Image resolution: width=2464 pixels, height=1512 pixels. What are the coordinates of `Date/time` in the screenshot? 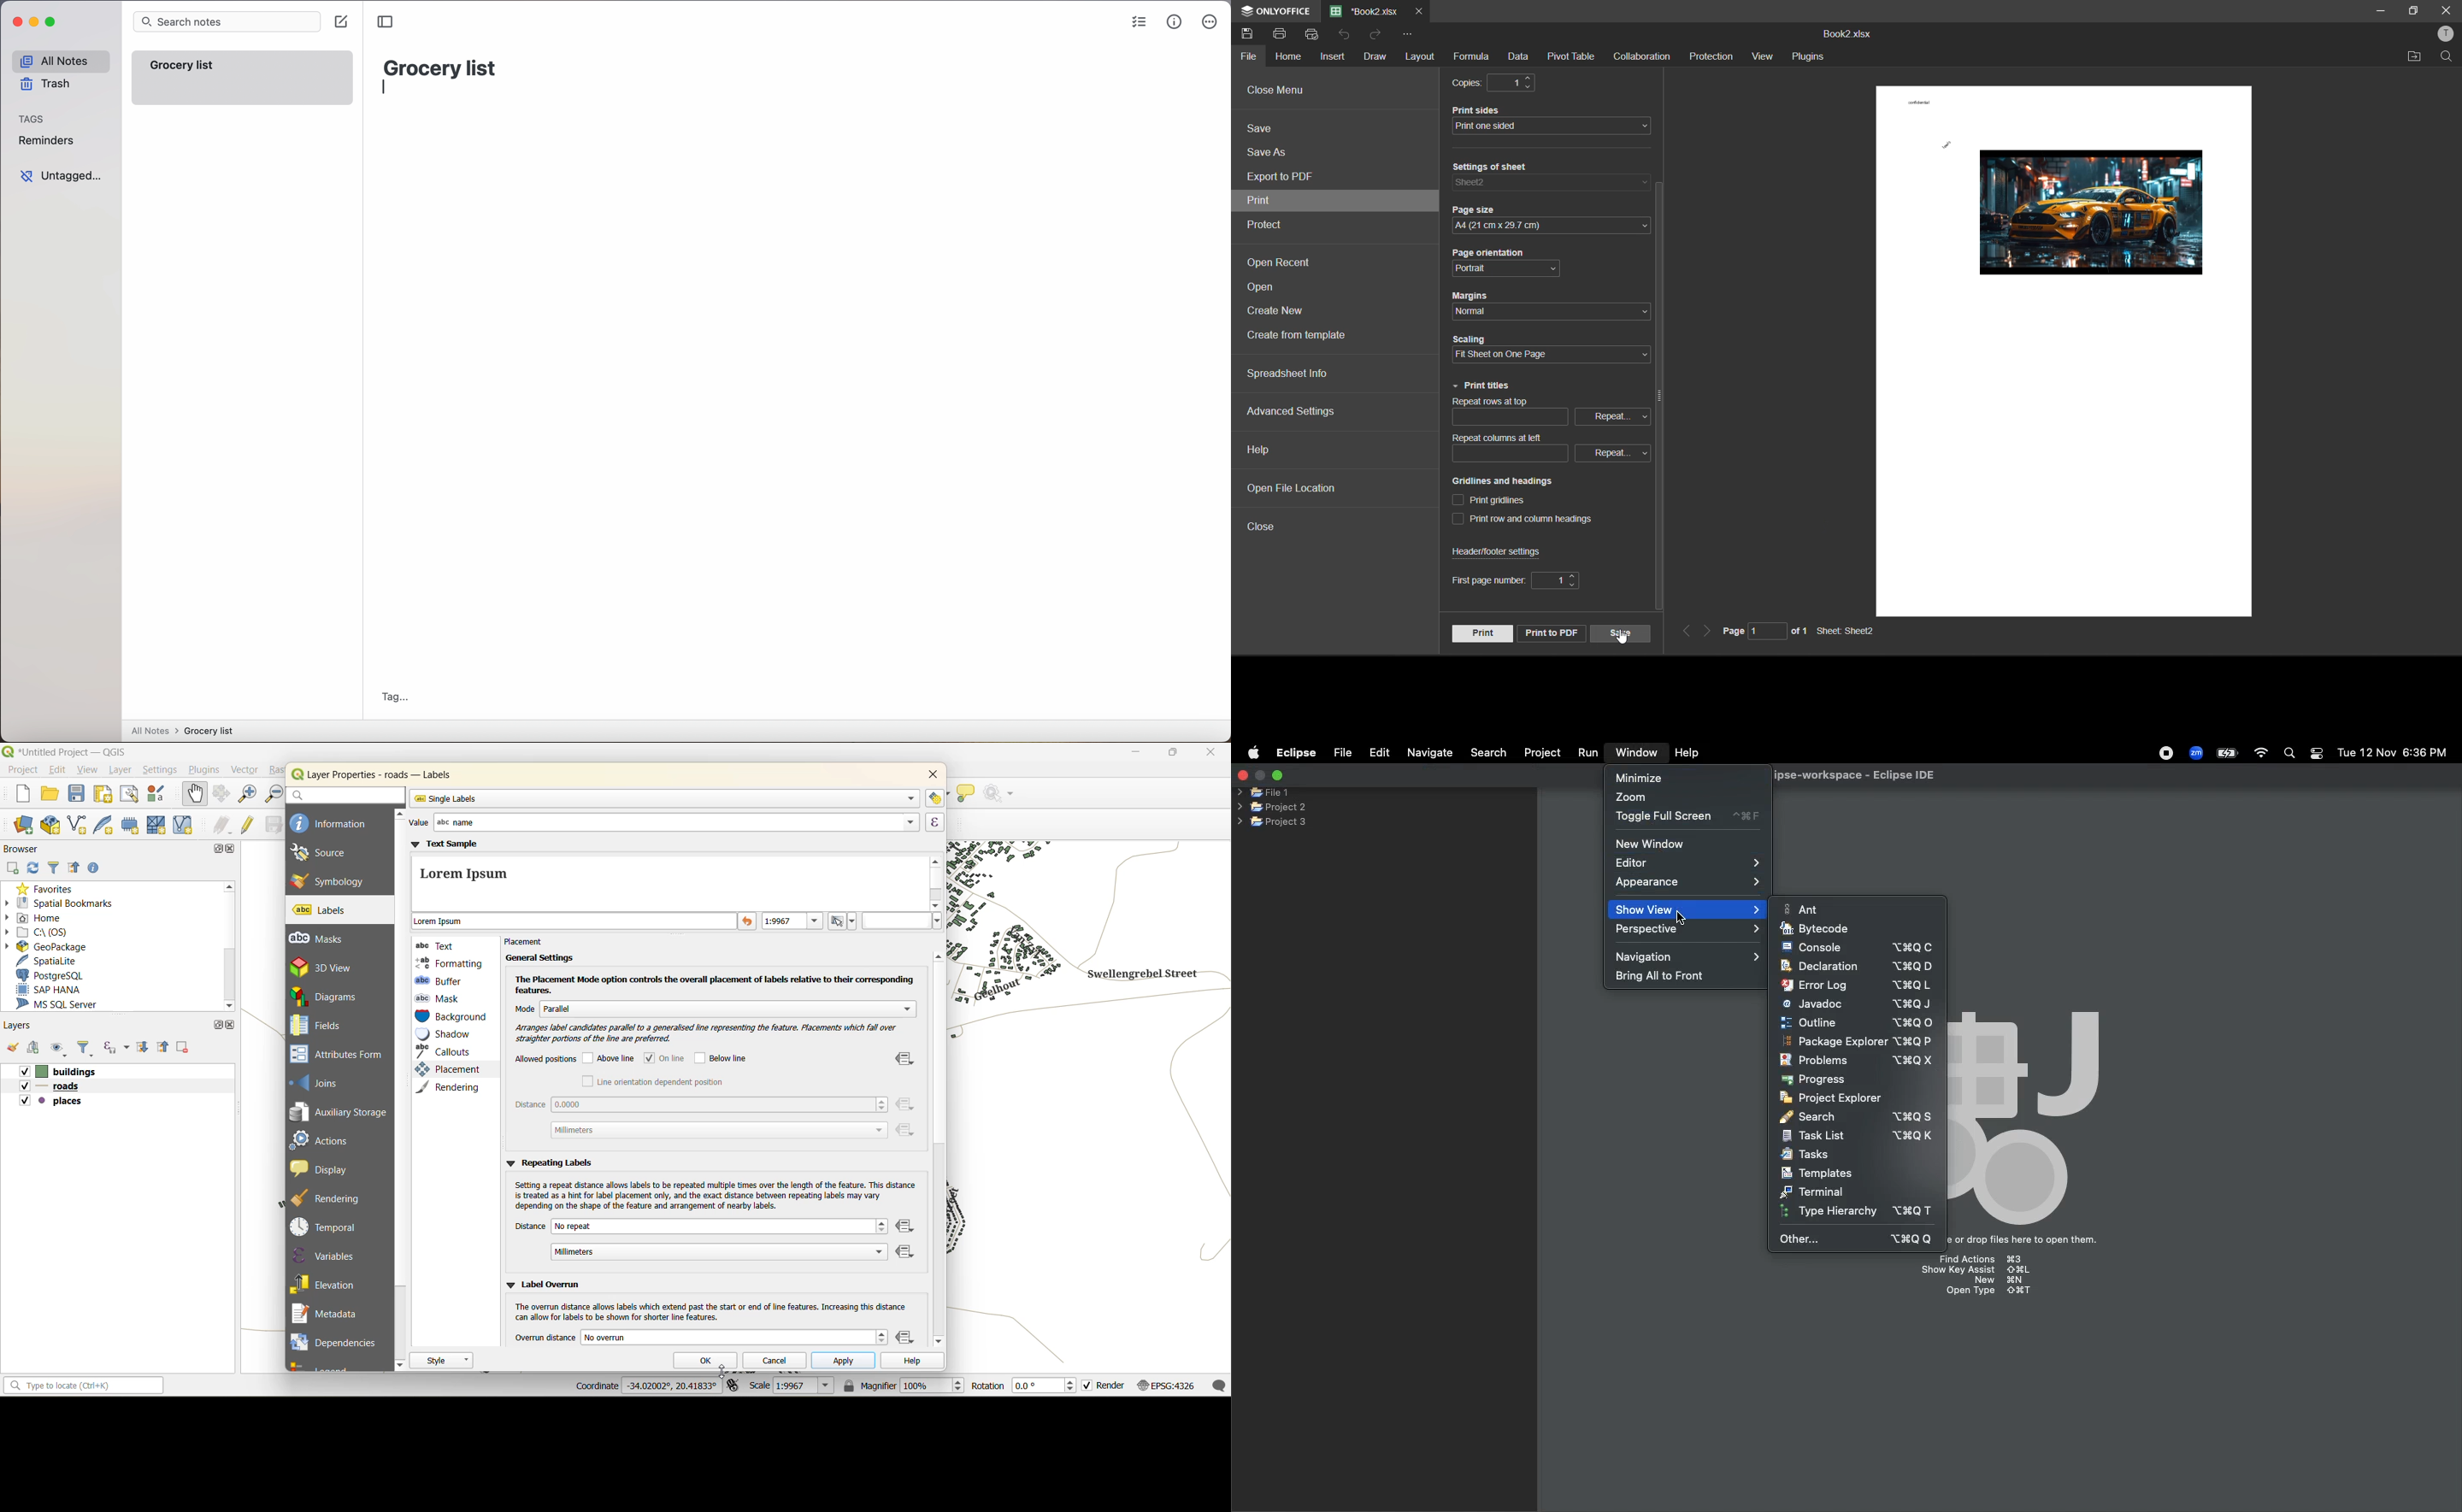 It's located at (2394, 752).